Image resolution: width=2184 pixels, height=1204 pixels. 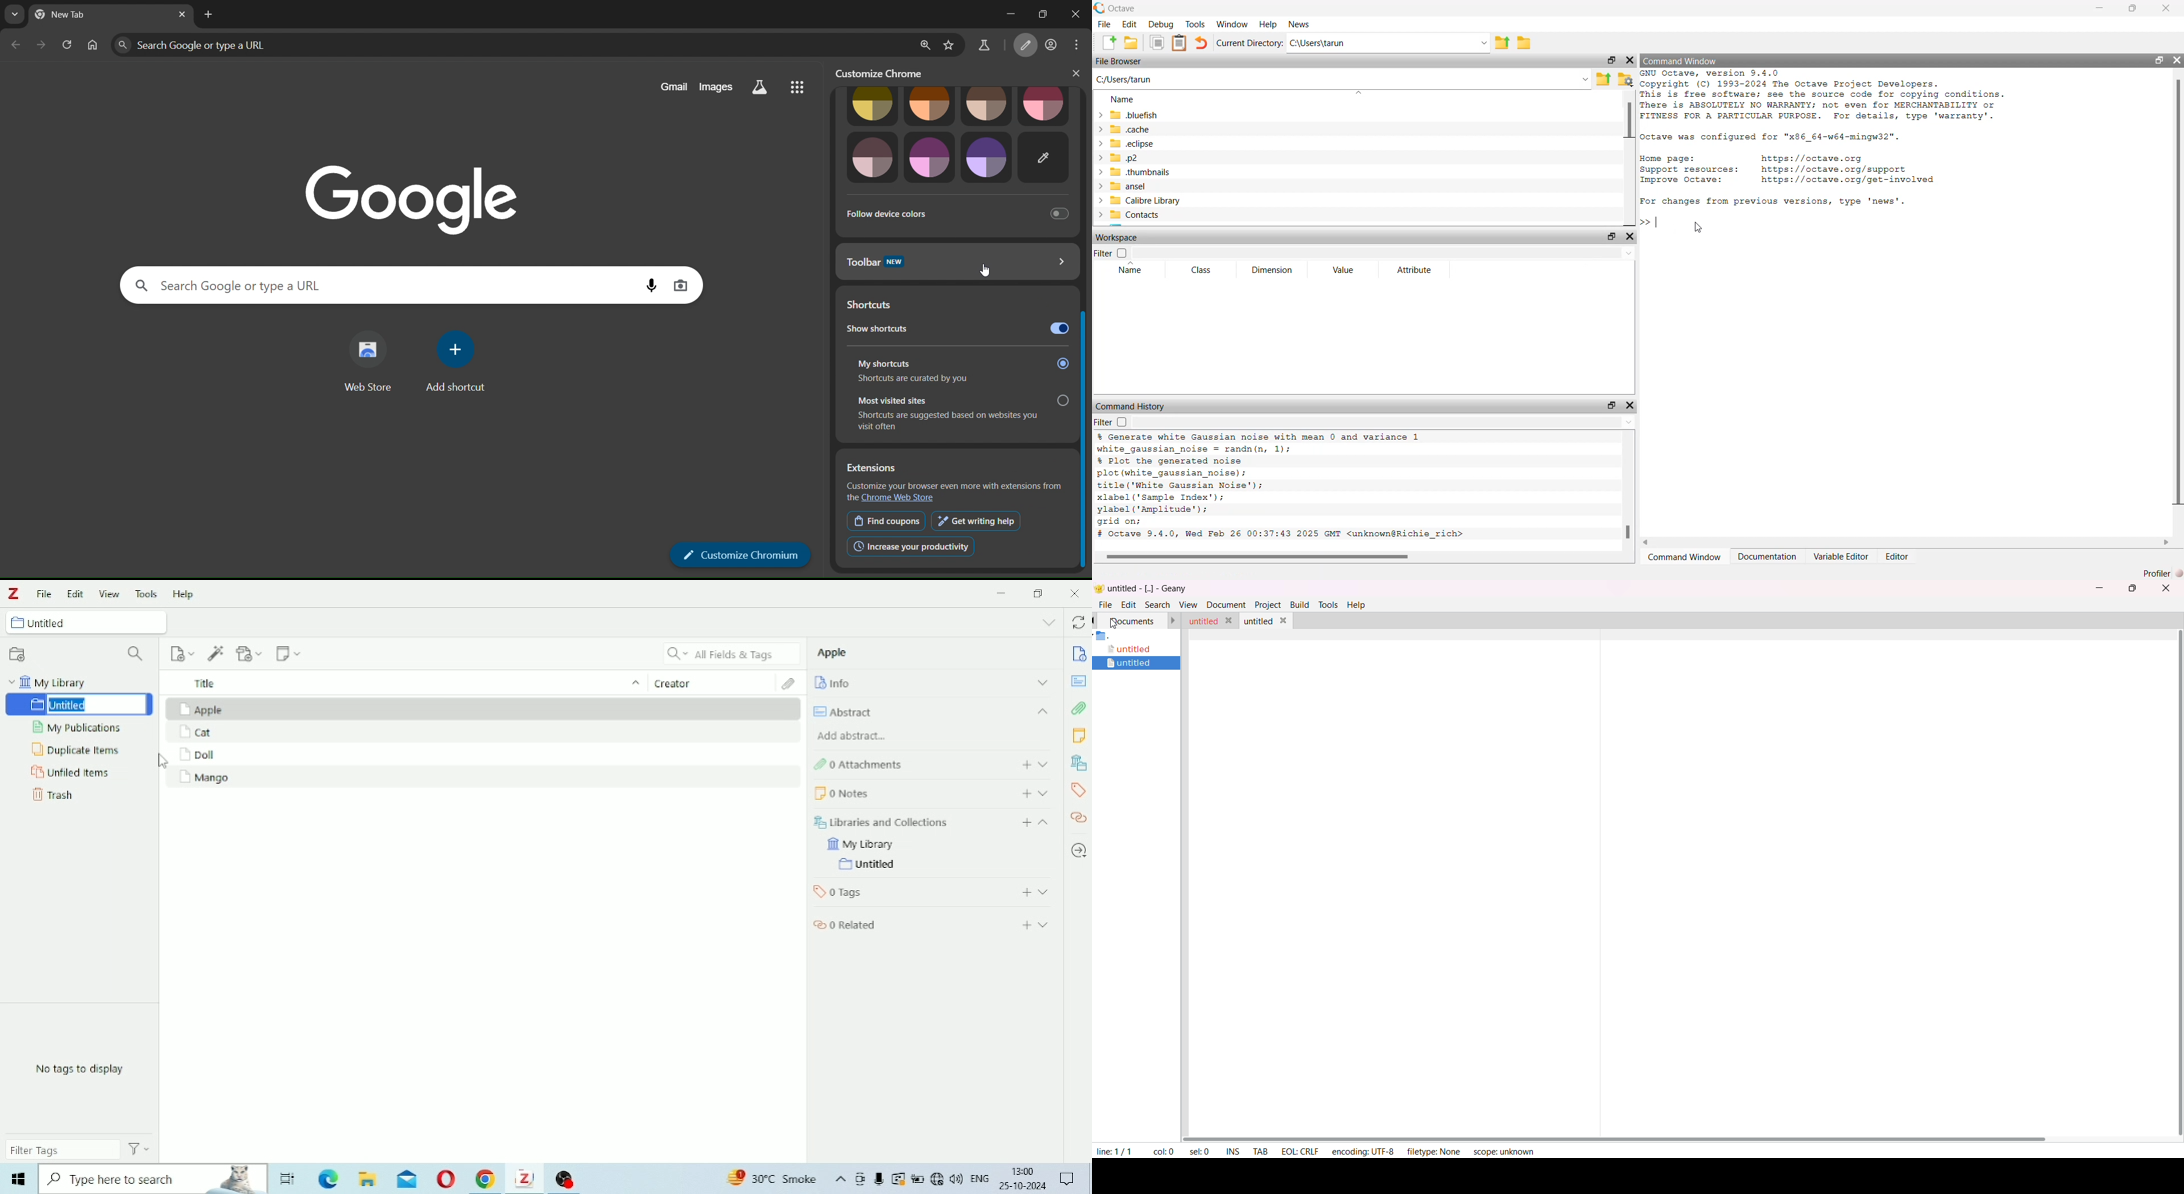 What do you see at coordinates (142, 1149) in the screenshot?
I see `Actions` at bounding box center [142, 1149].